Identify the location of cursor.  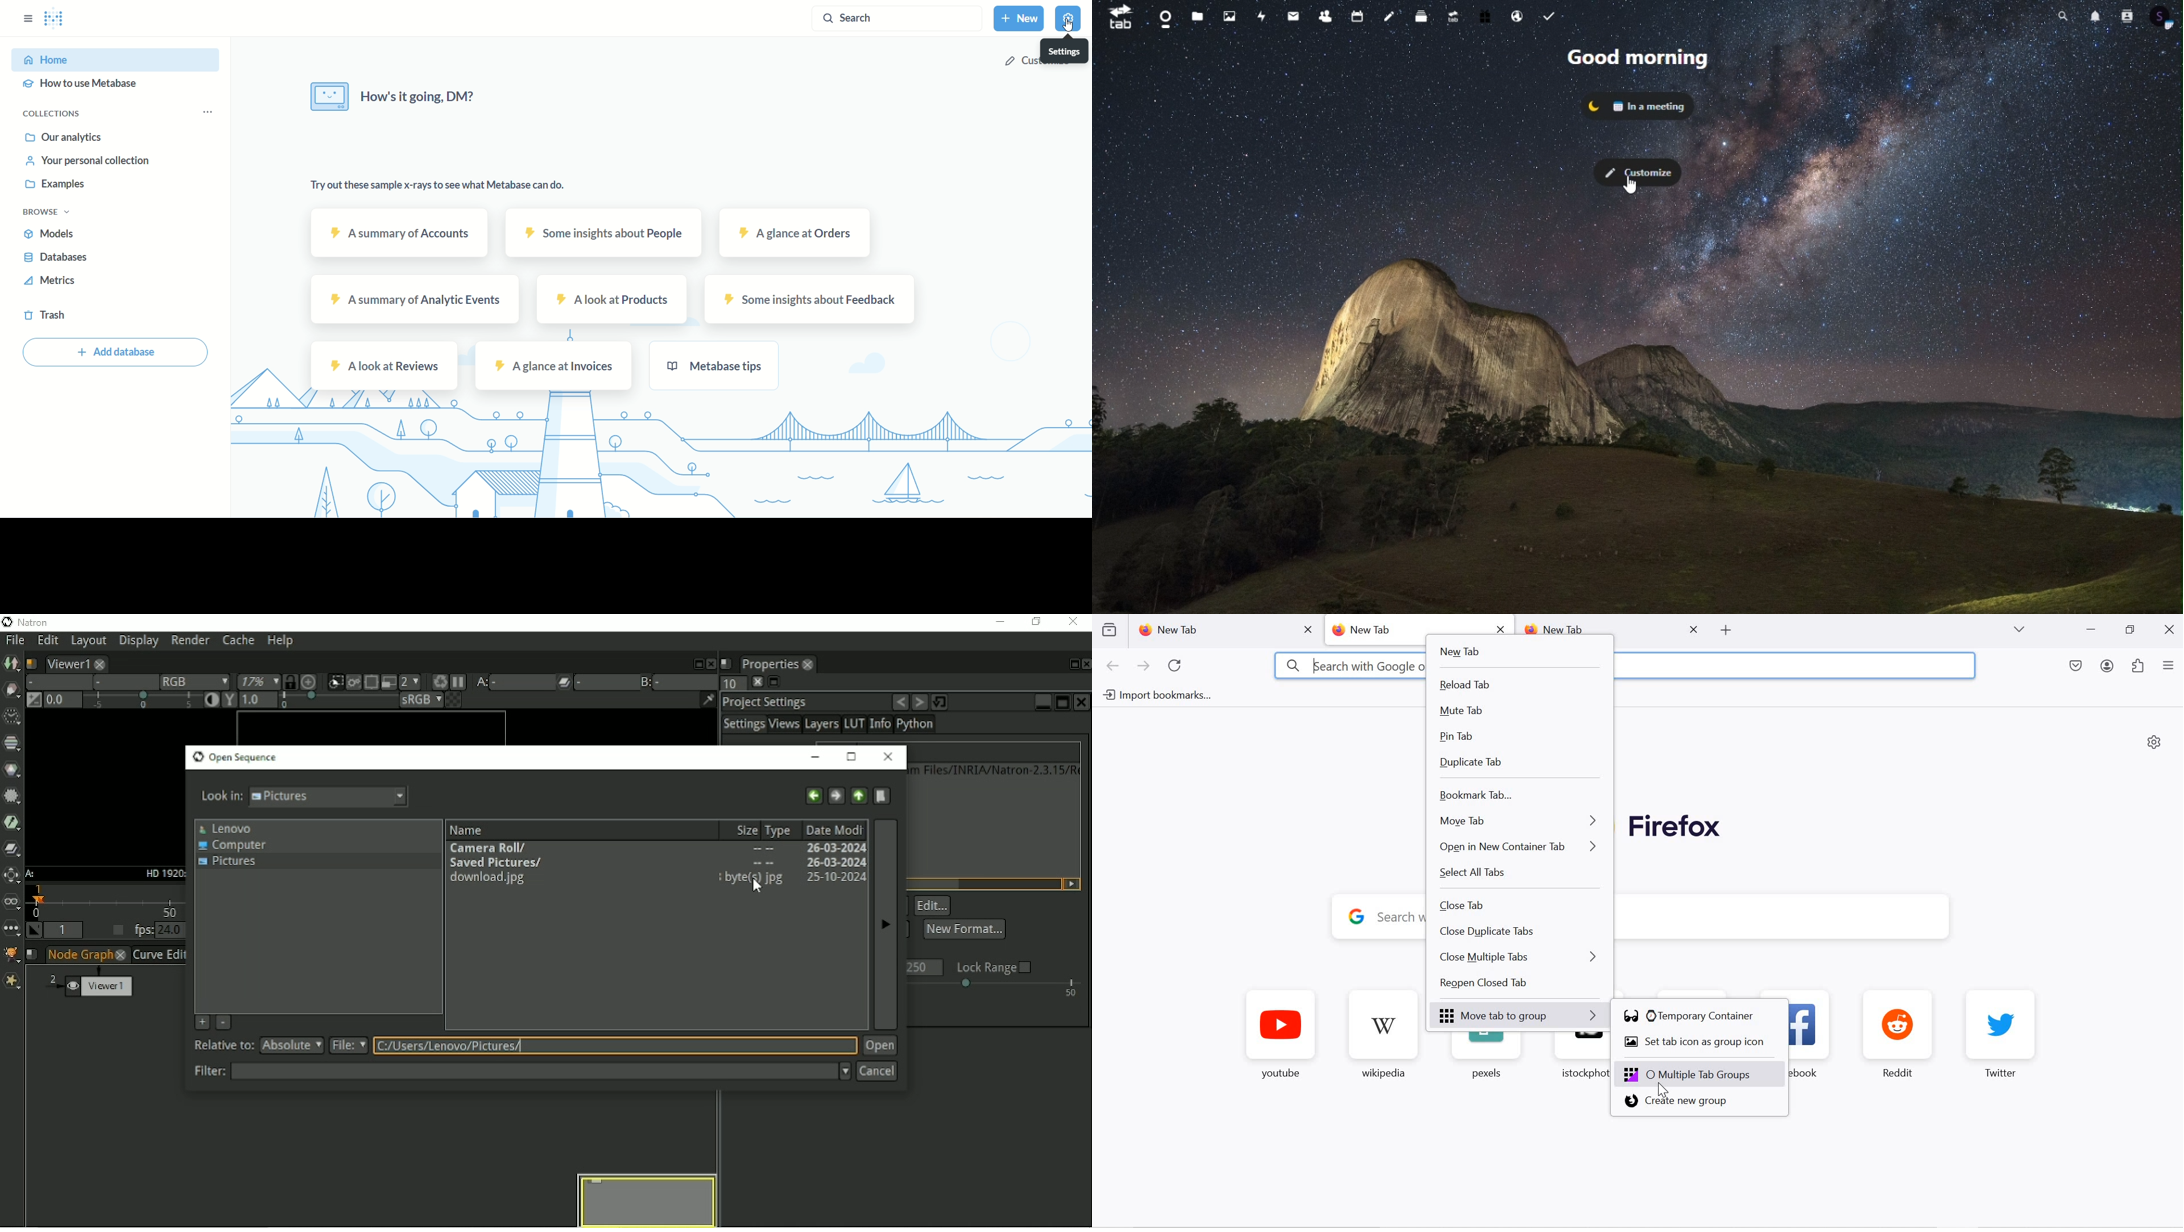
(1630, 188).